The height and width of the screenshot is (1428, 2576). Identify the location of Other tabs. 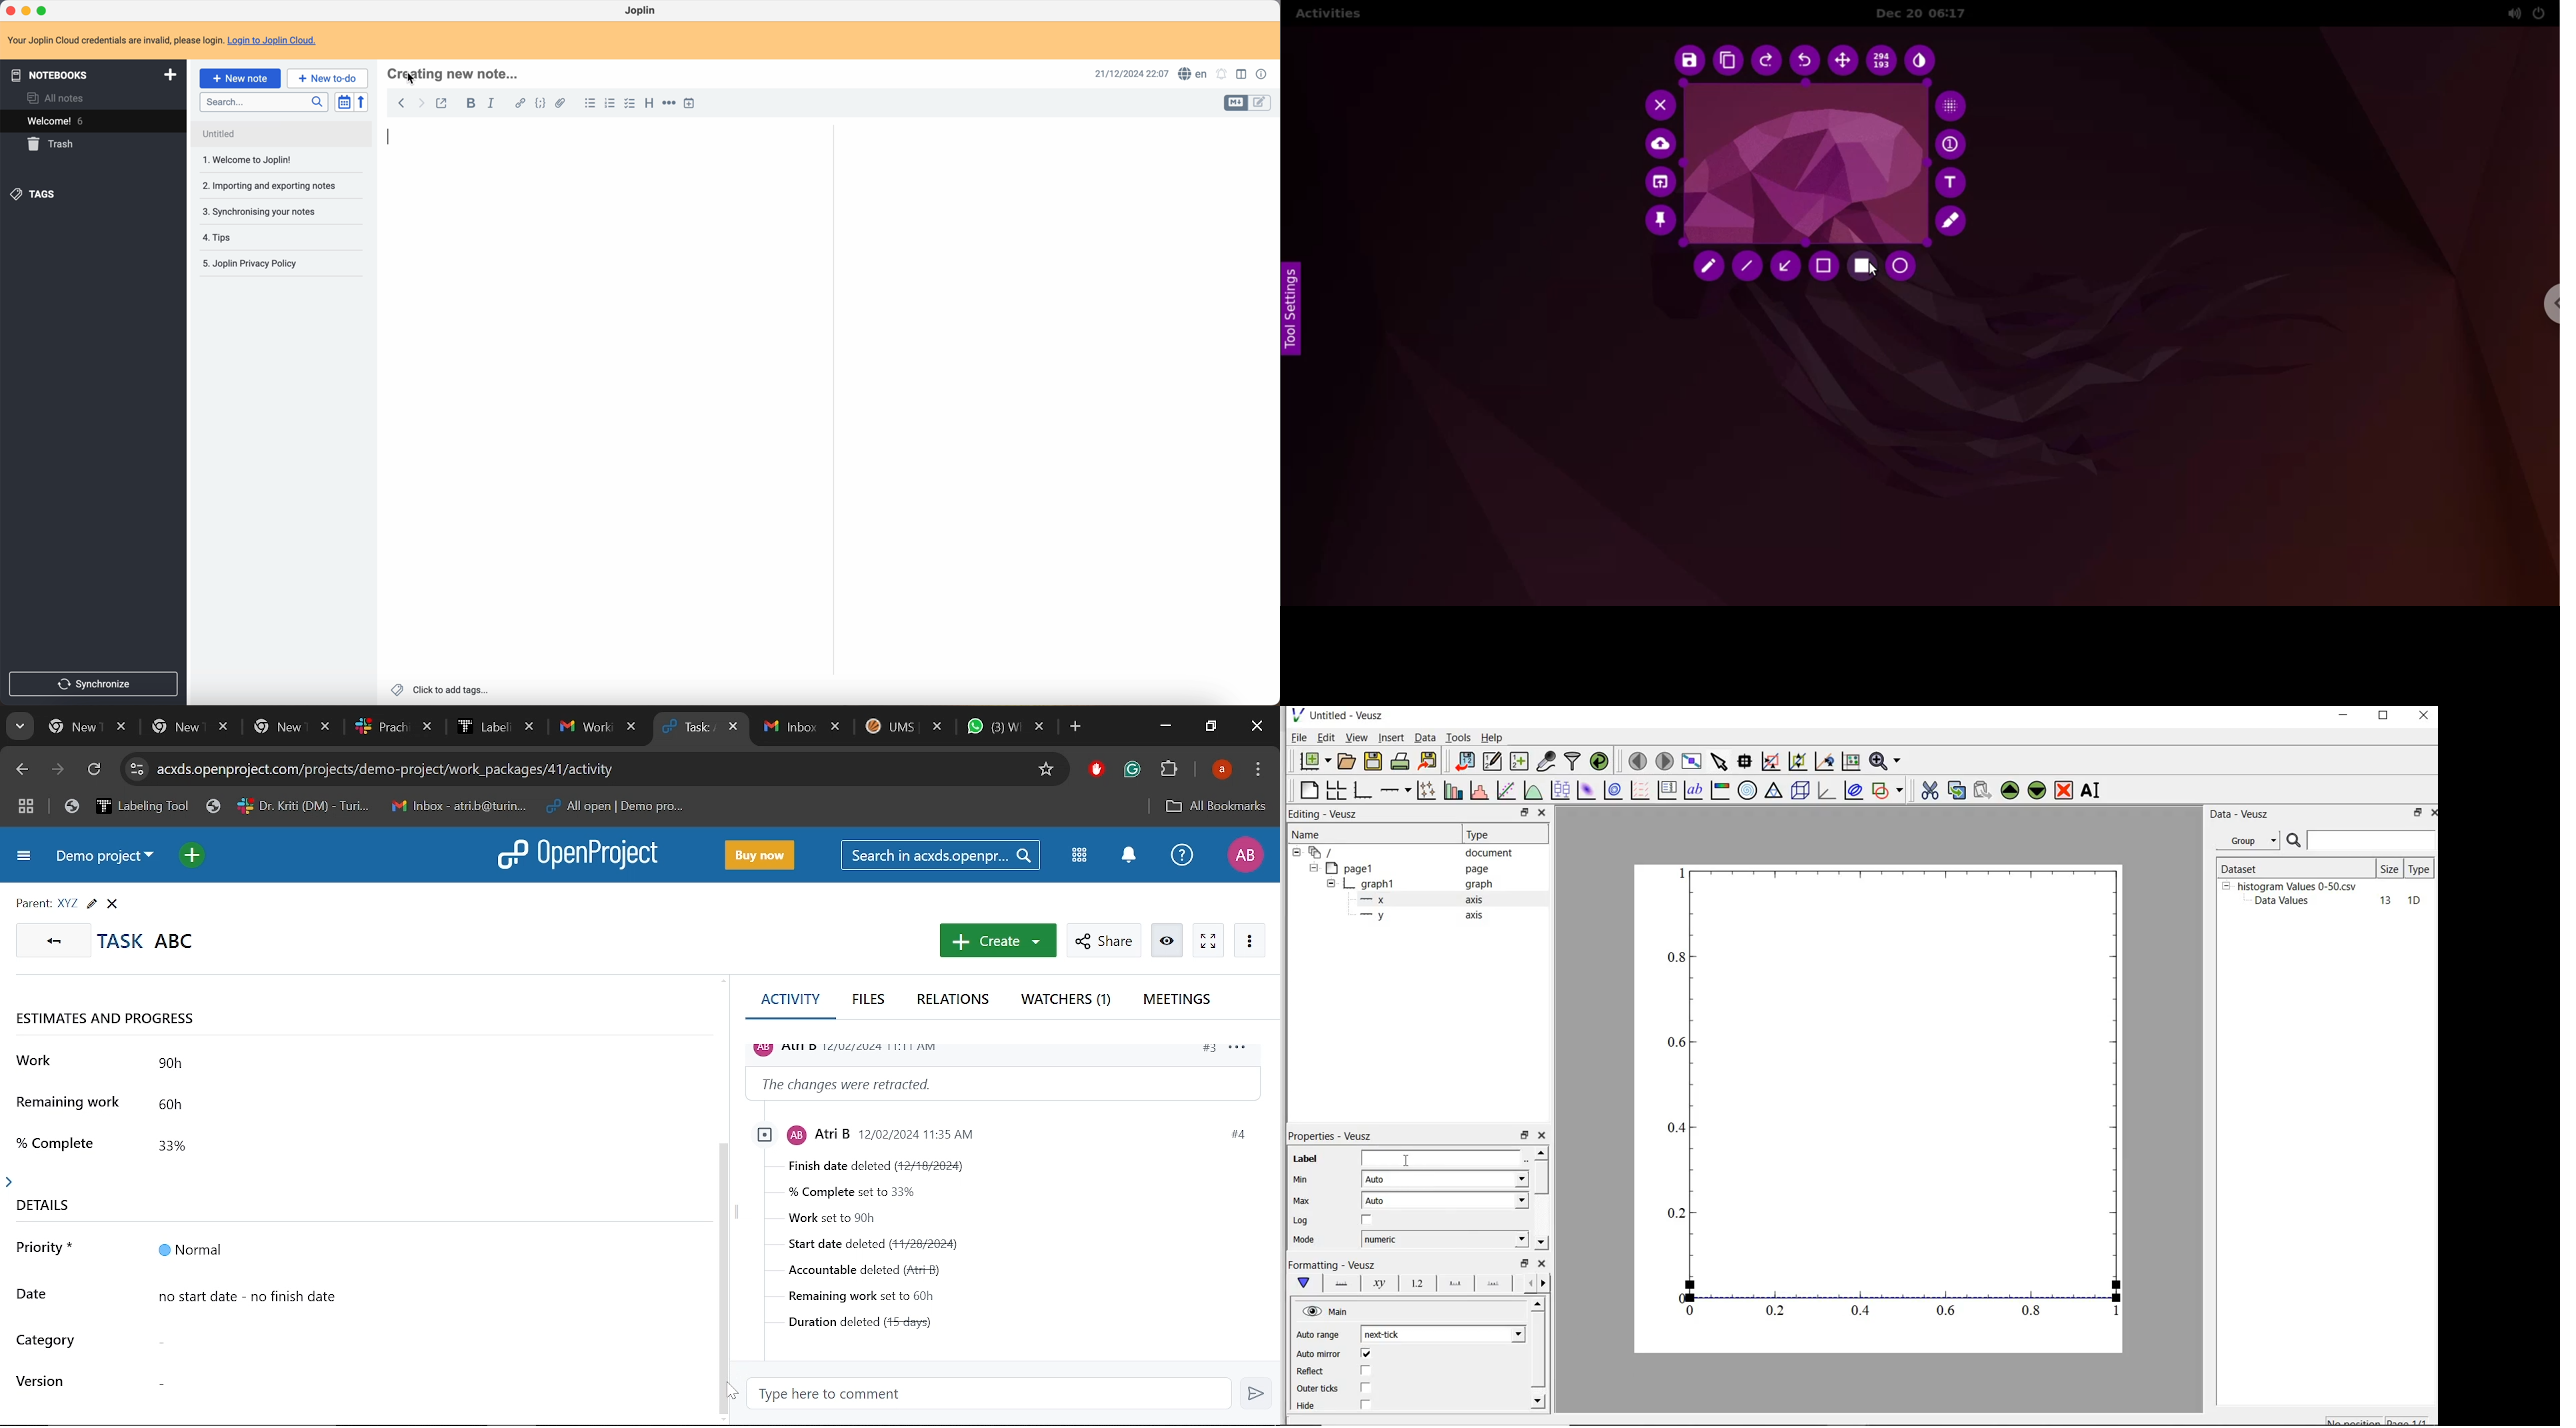
(905, 729).